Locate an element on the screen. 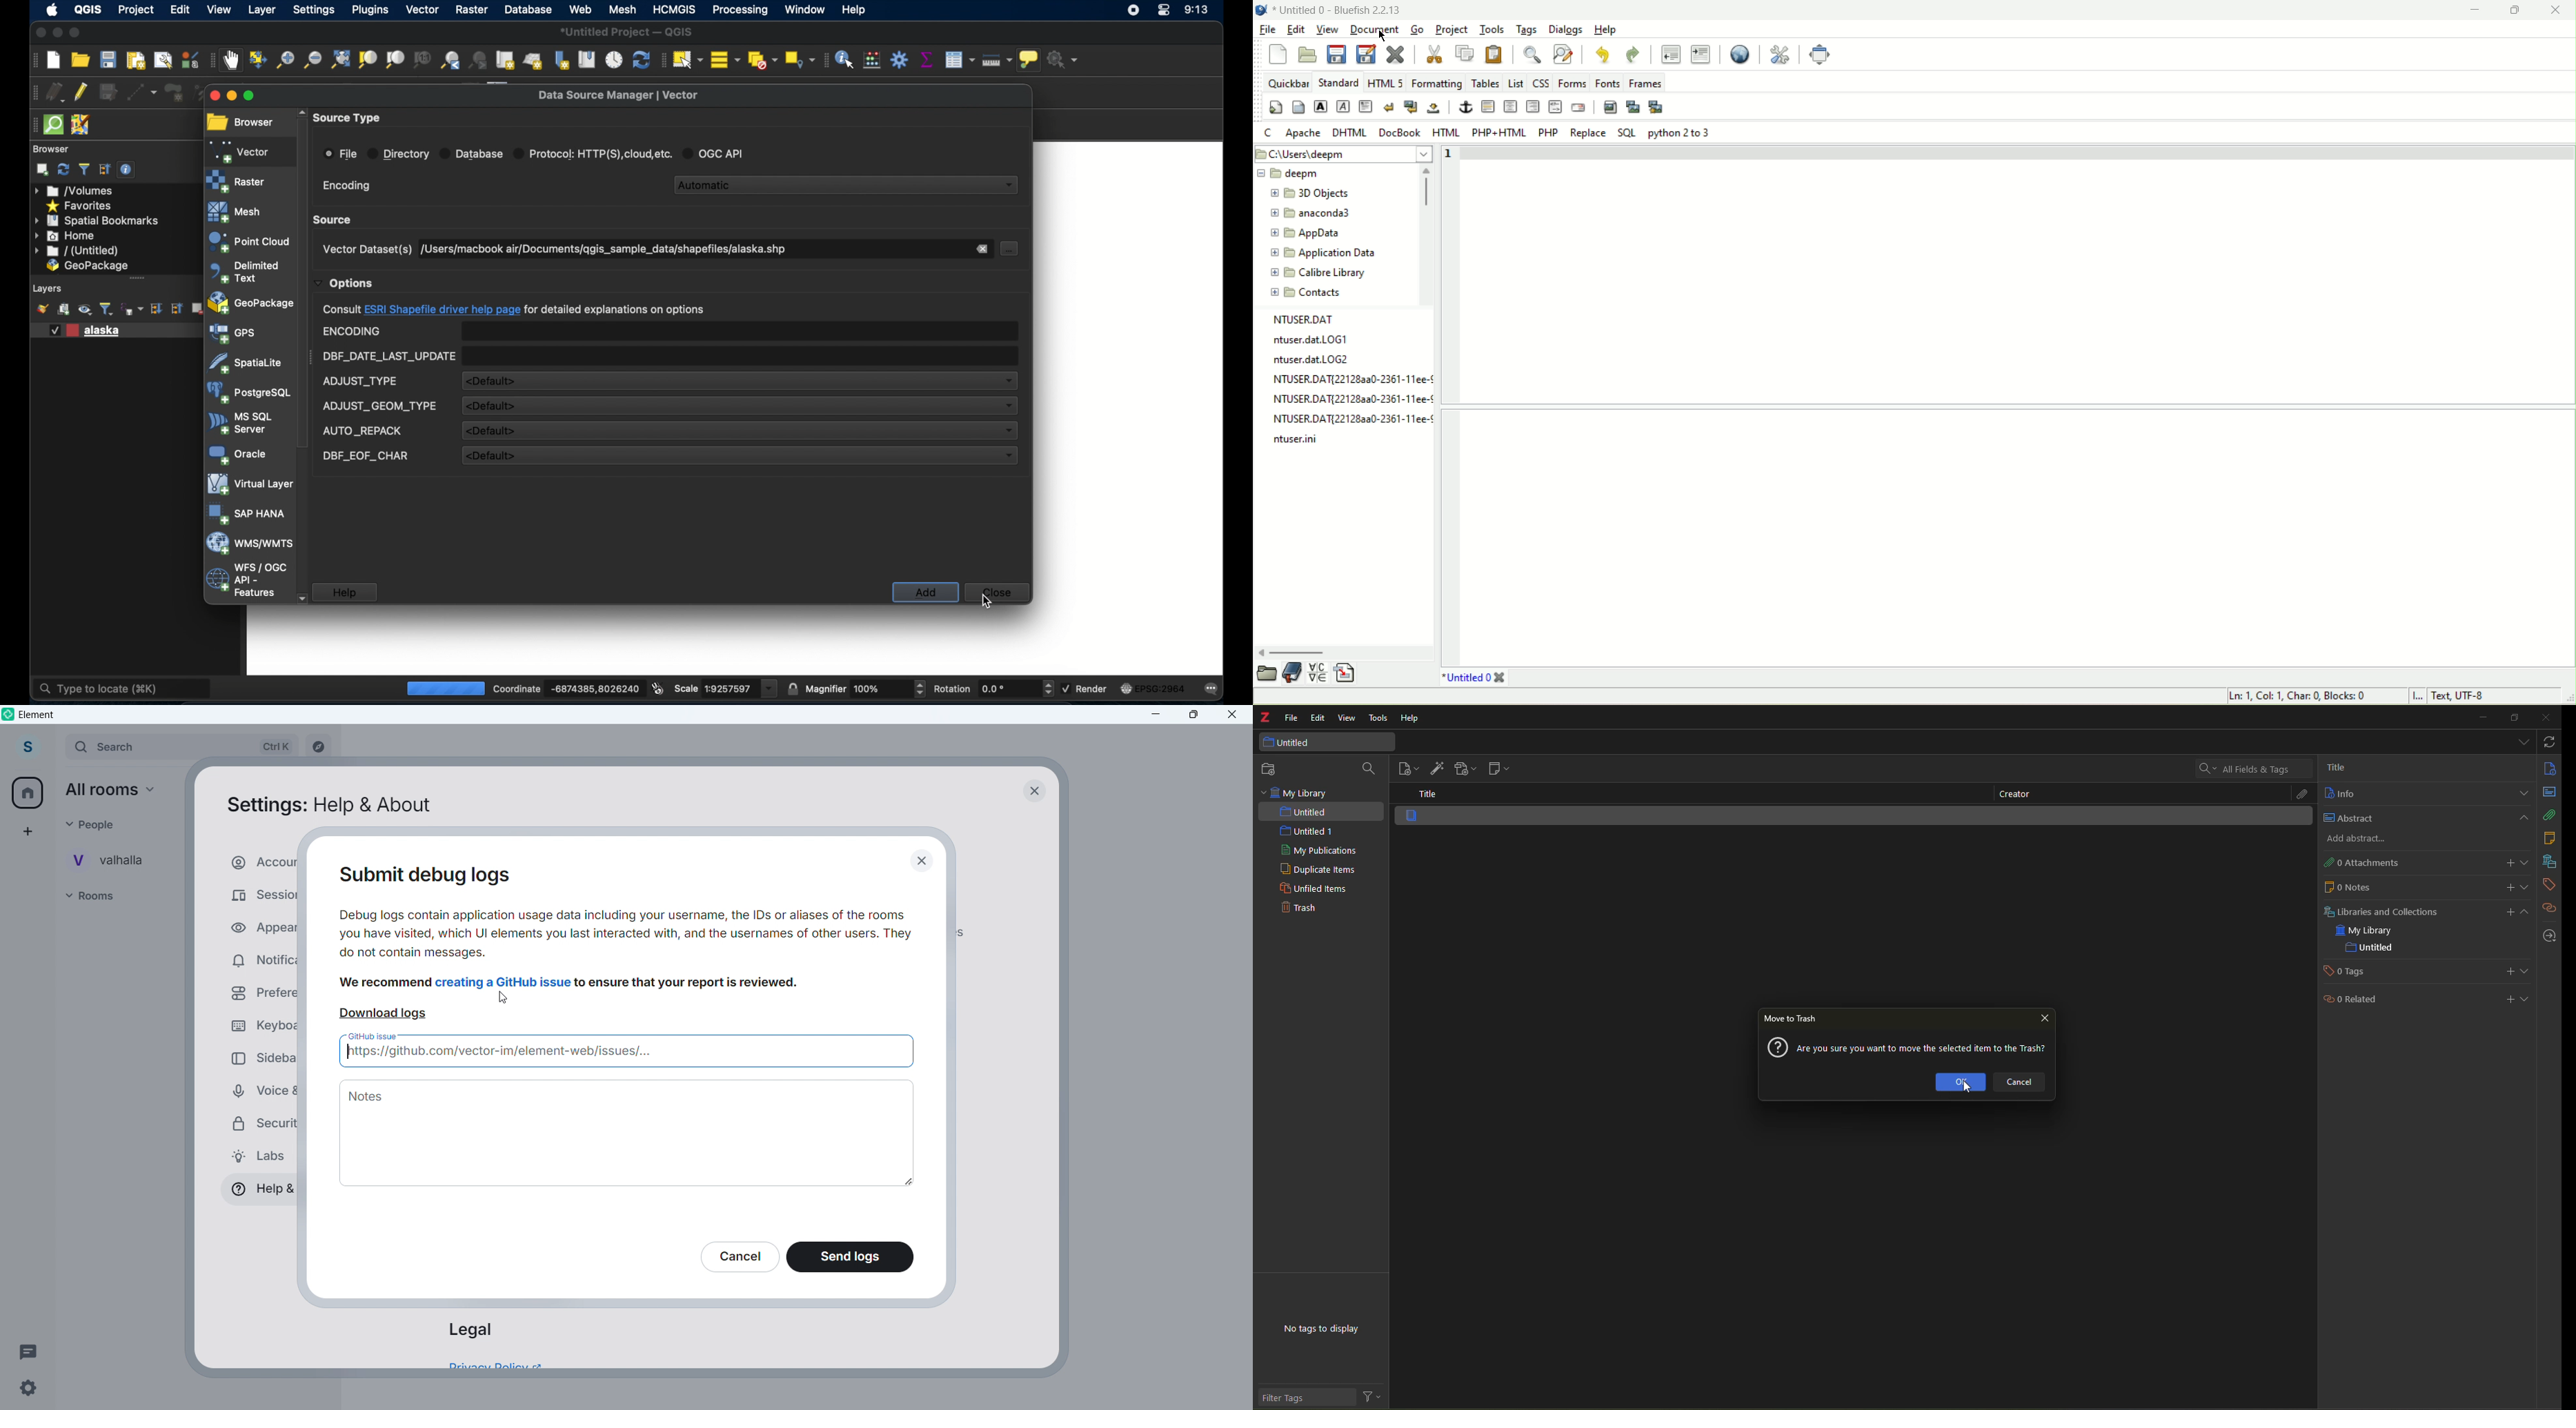  Cancel  is located at coordinates (739, 1257).